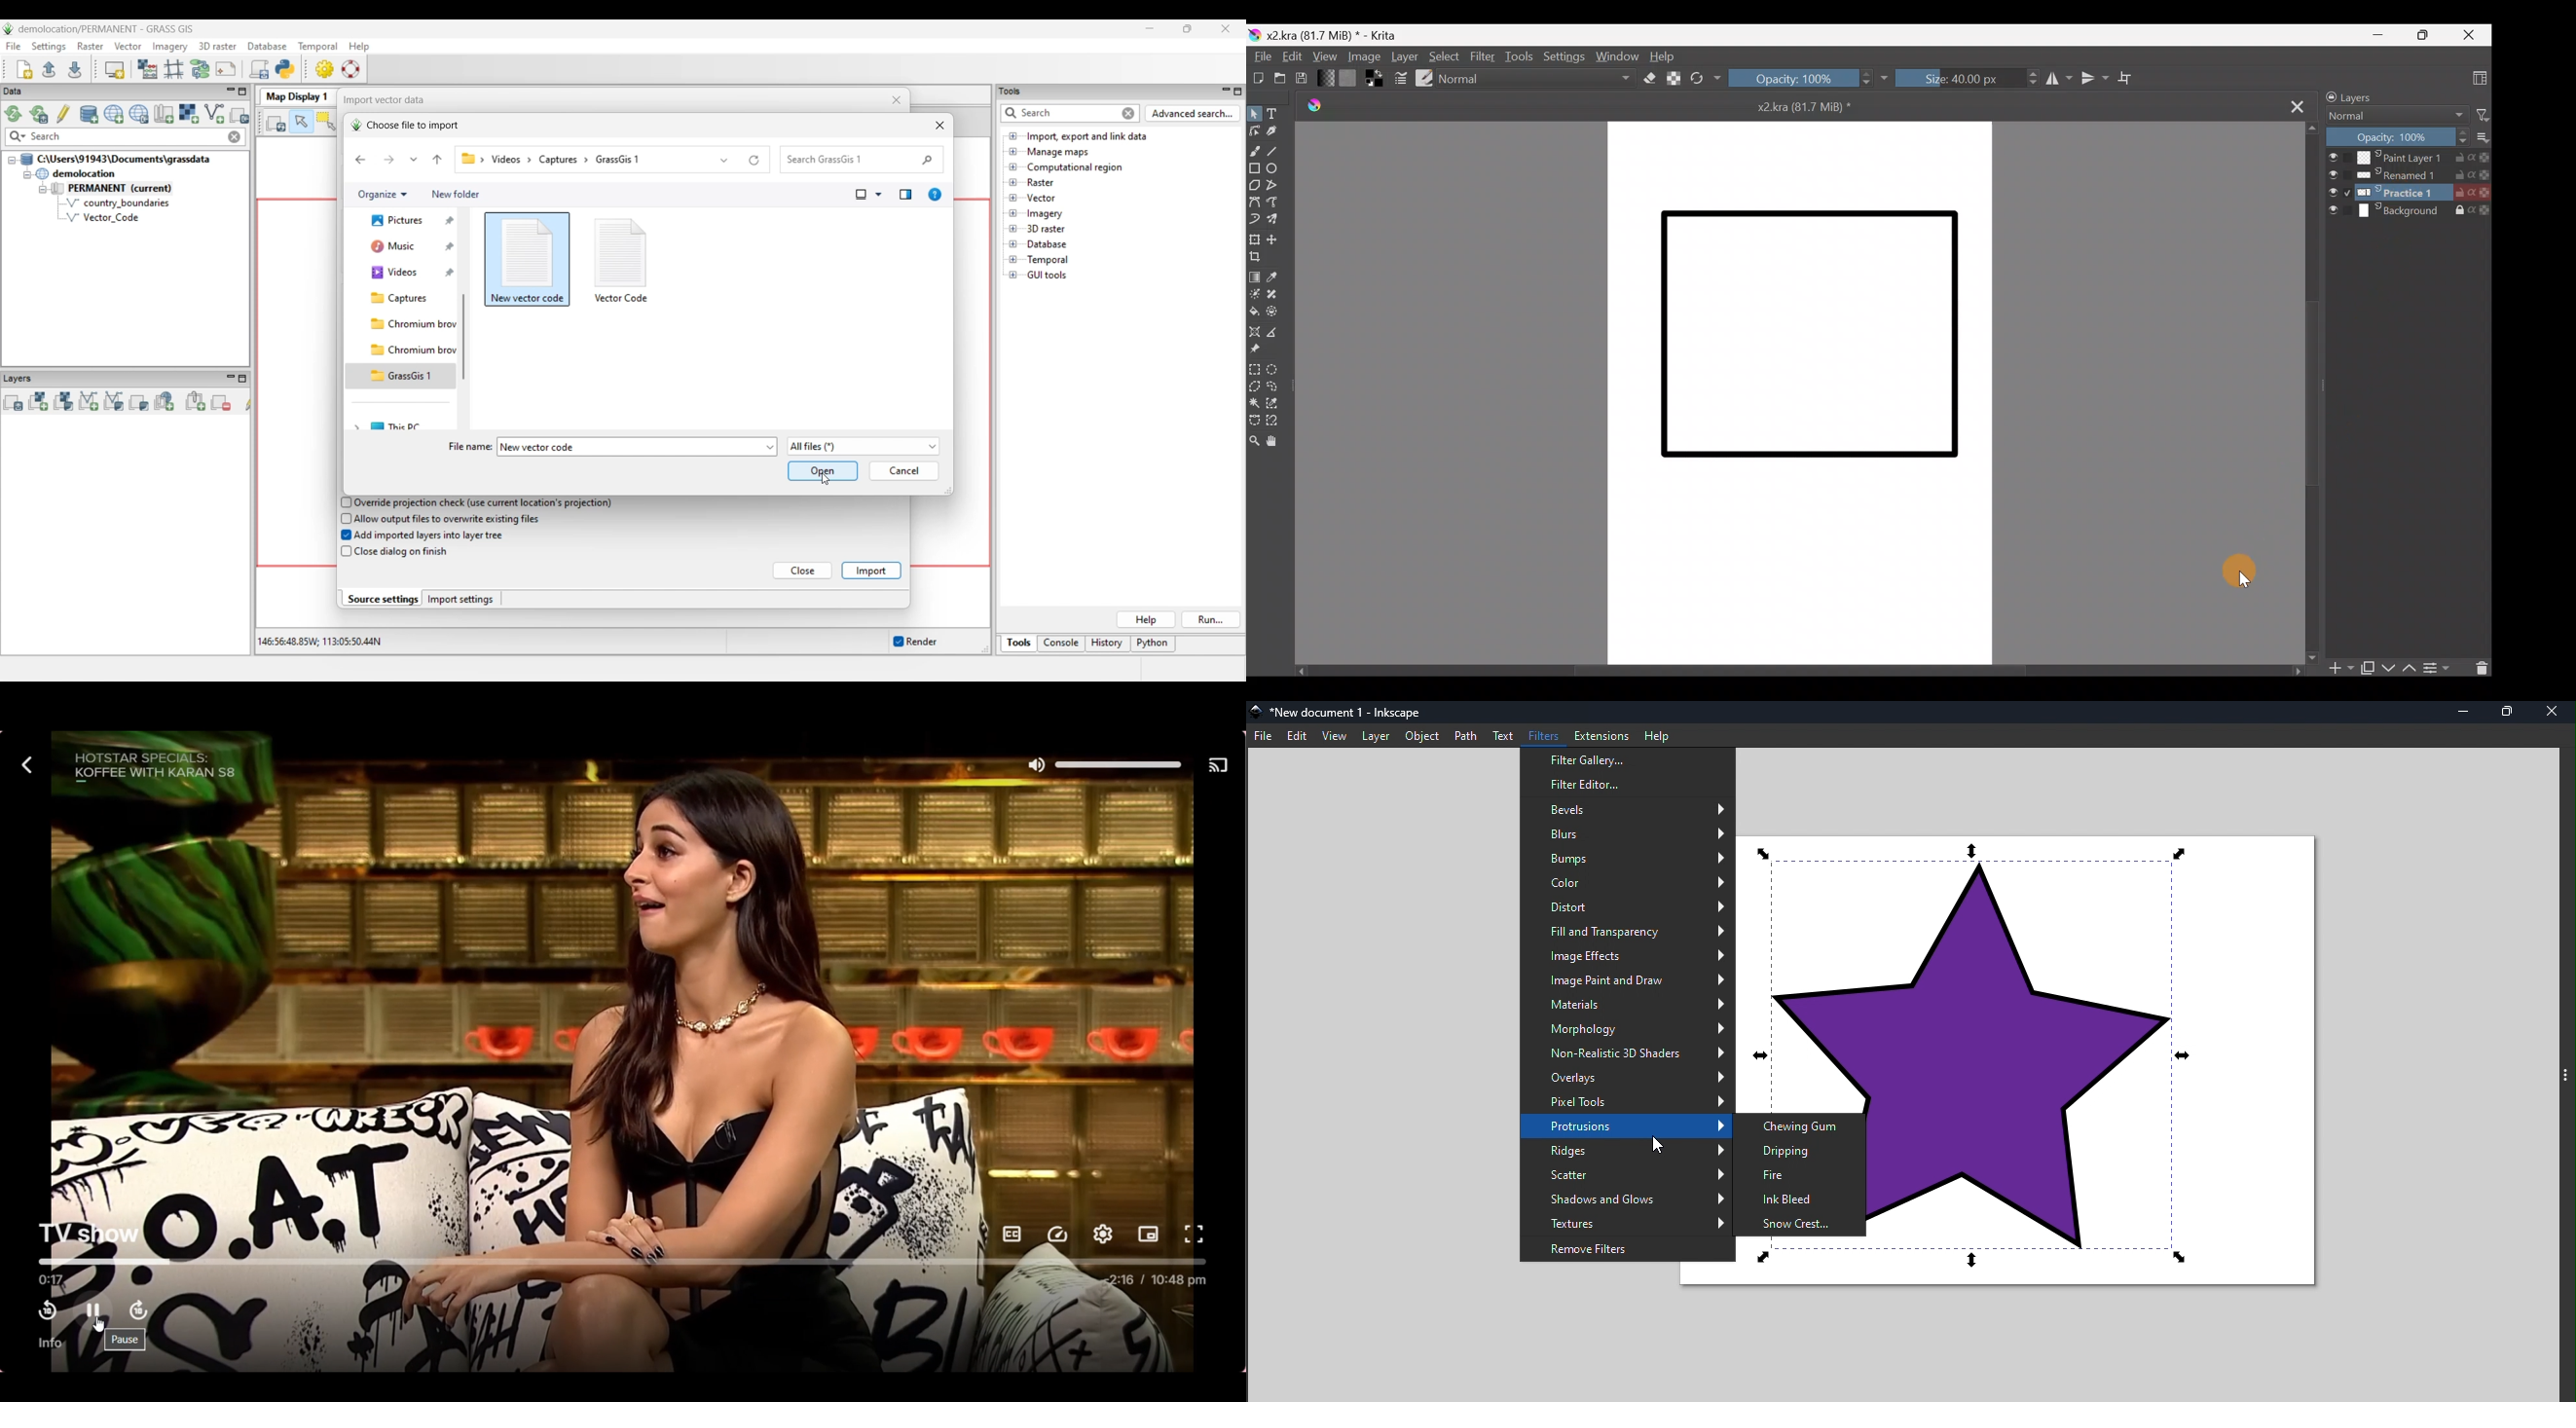  I want to click on Freehand selection tool, so click(1276, 386).